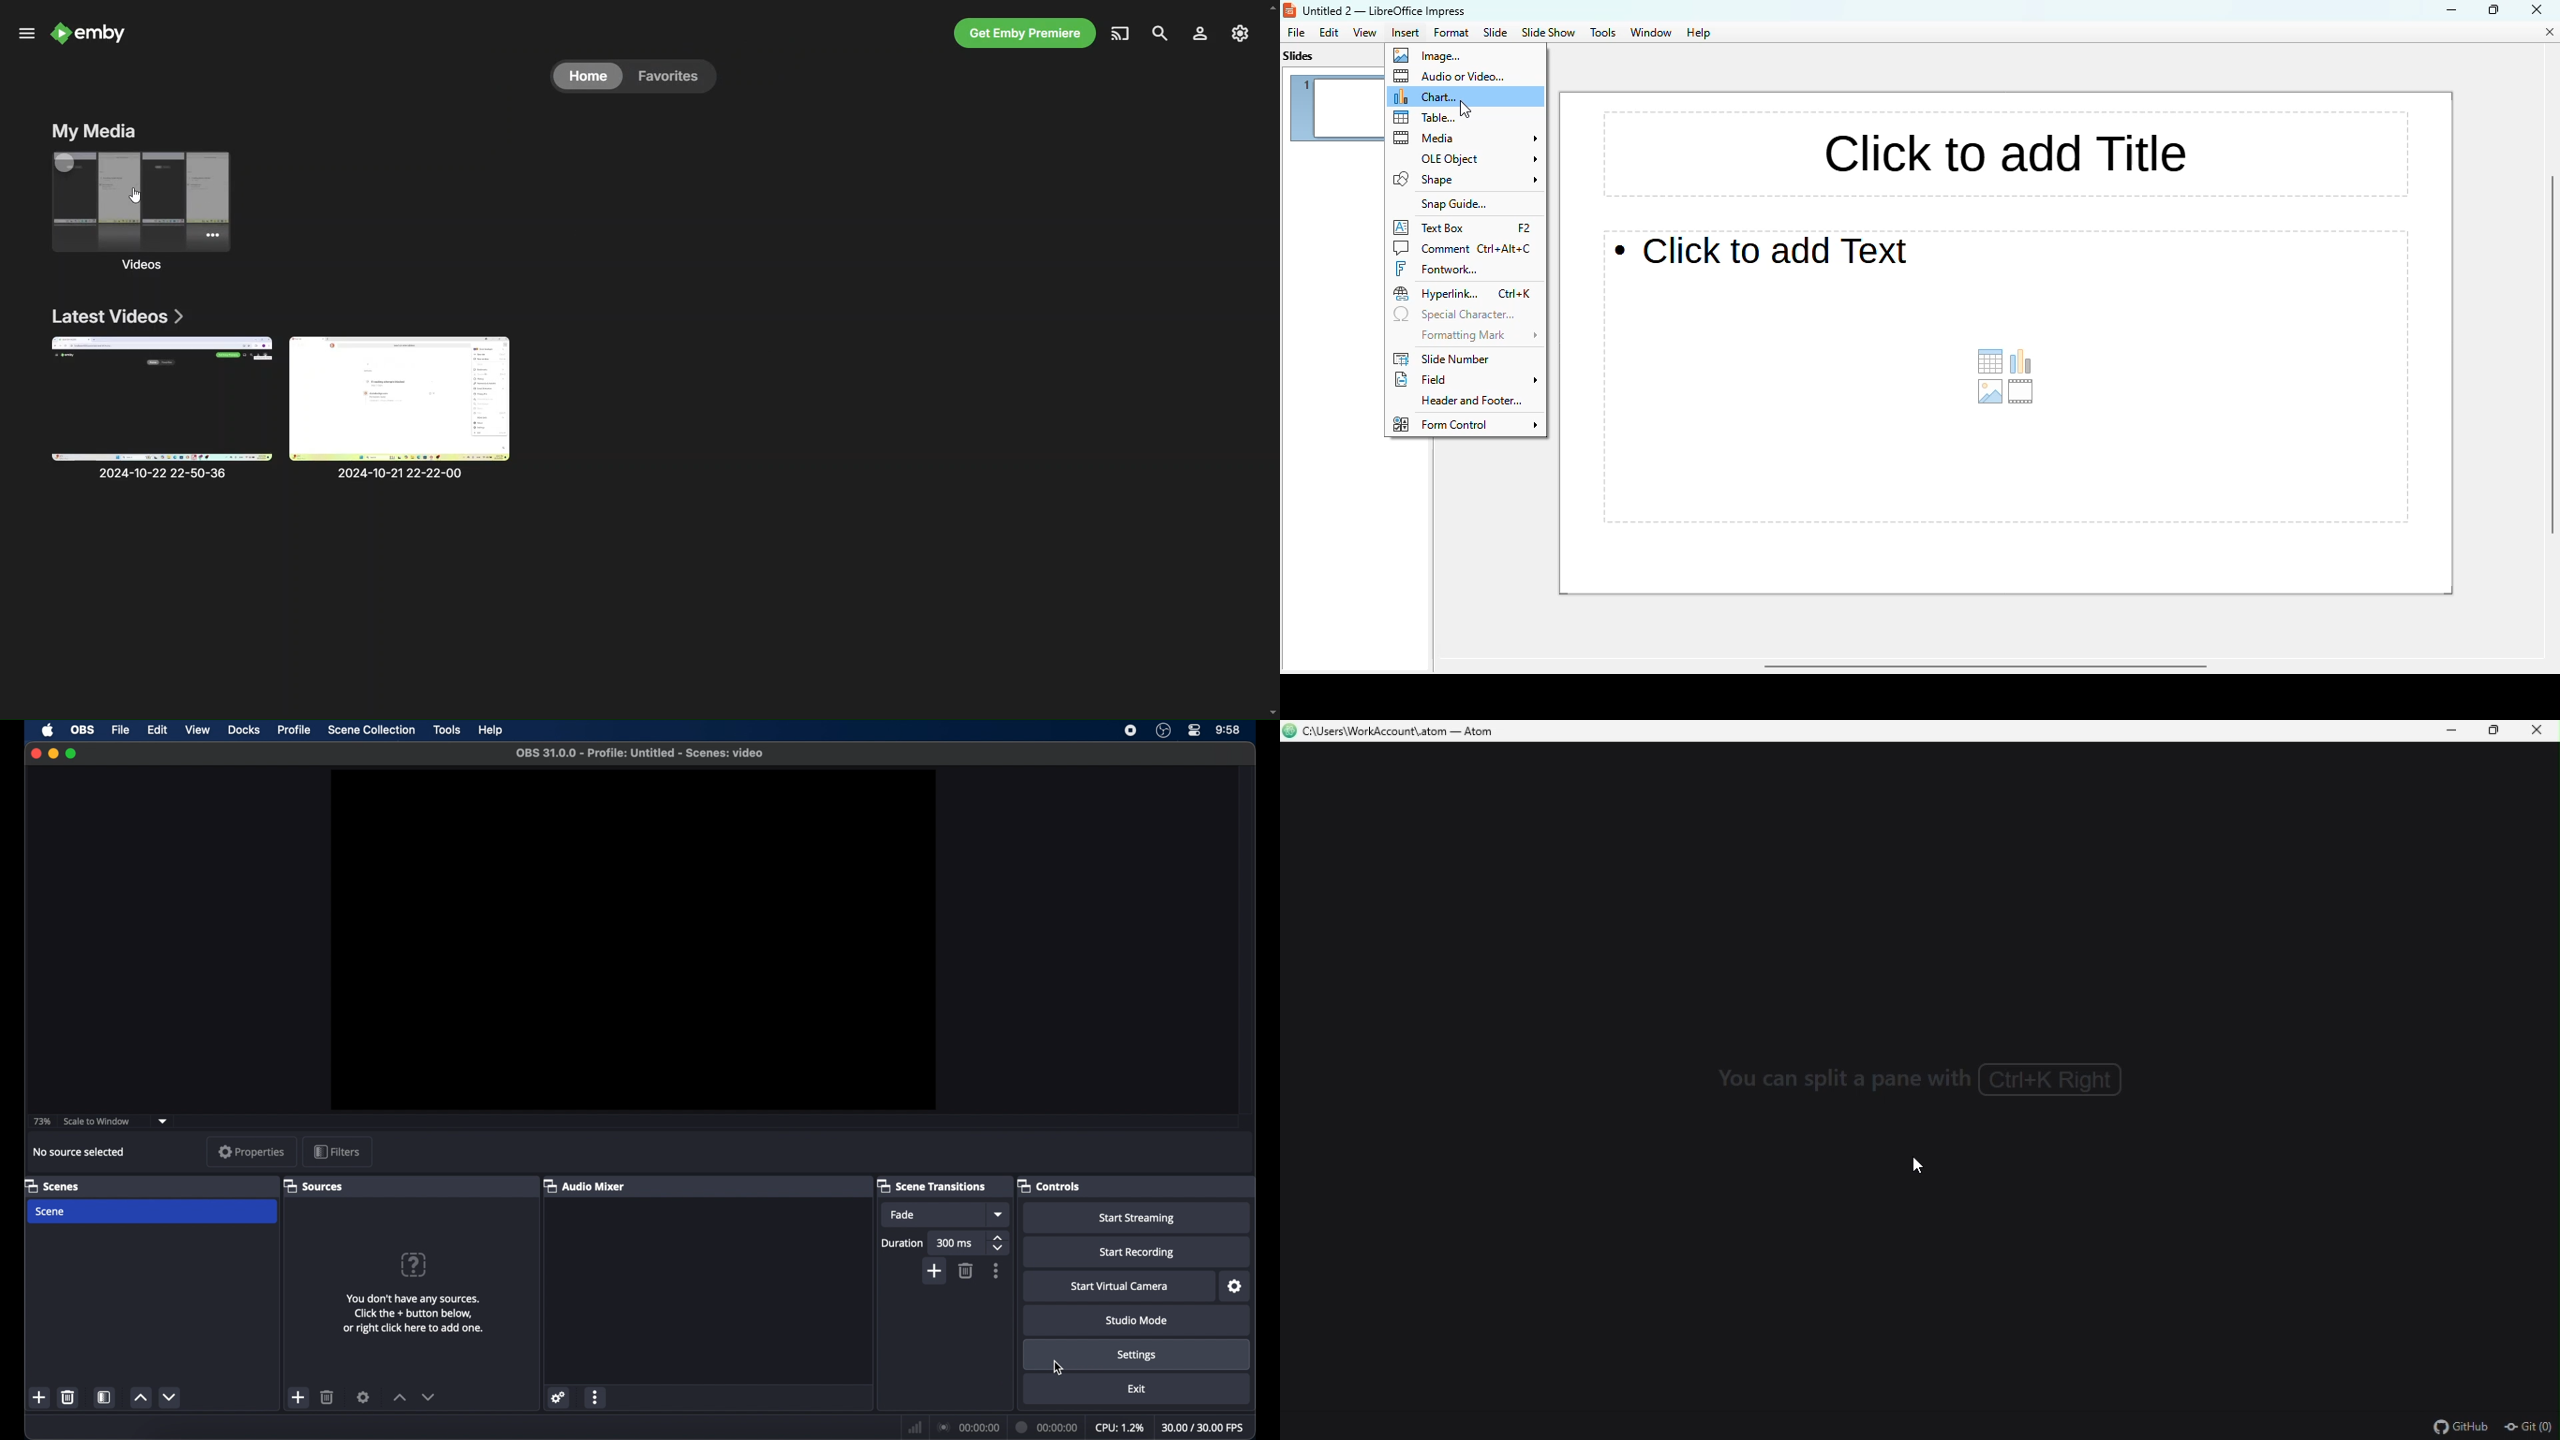  What do you see at coordinates (47, 731) in the screenshot?
I see `apple icon` at bounding box center [47, 731].